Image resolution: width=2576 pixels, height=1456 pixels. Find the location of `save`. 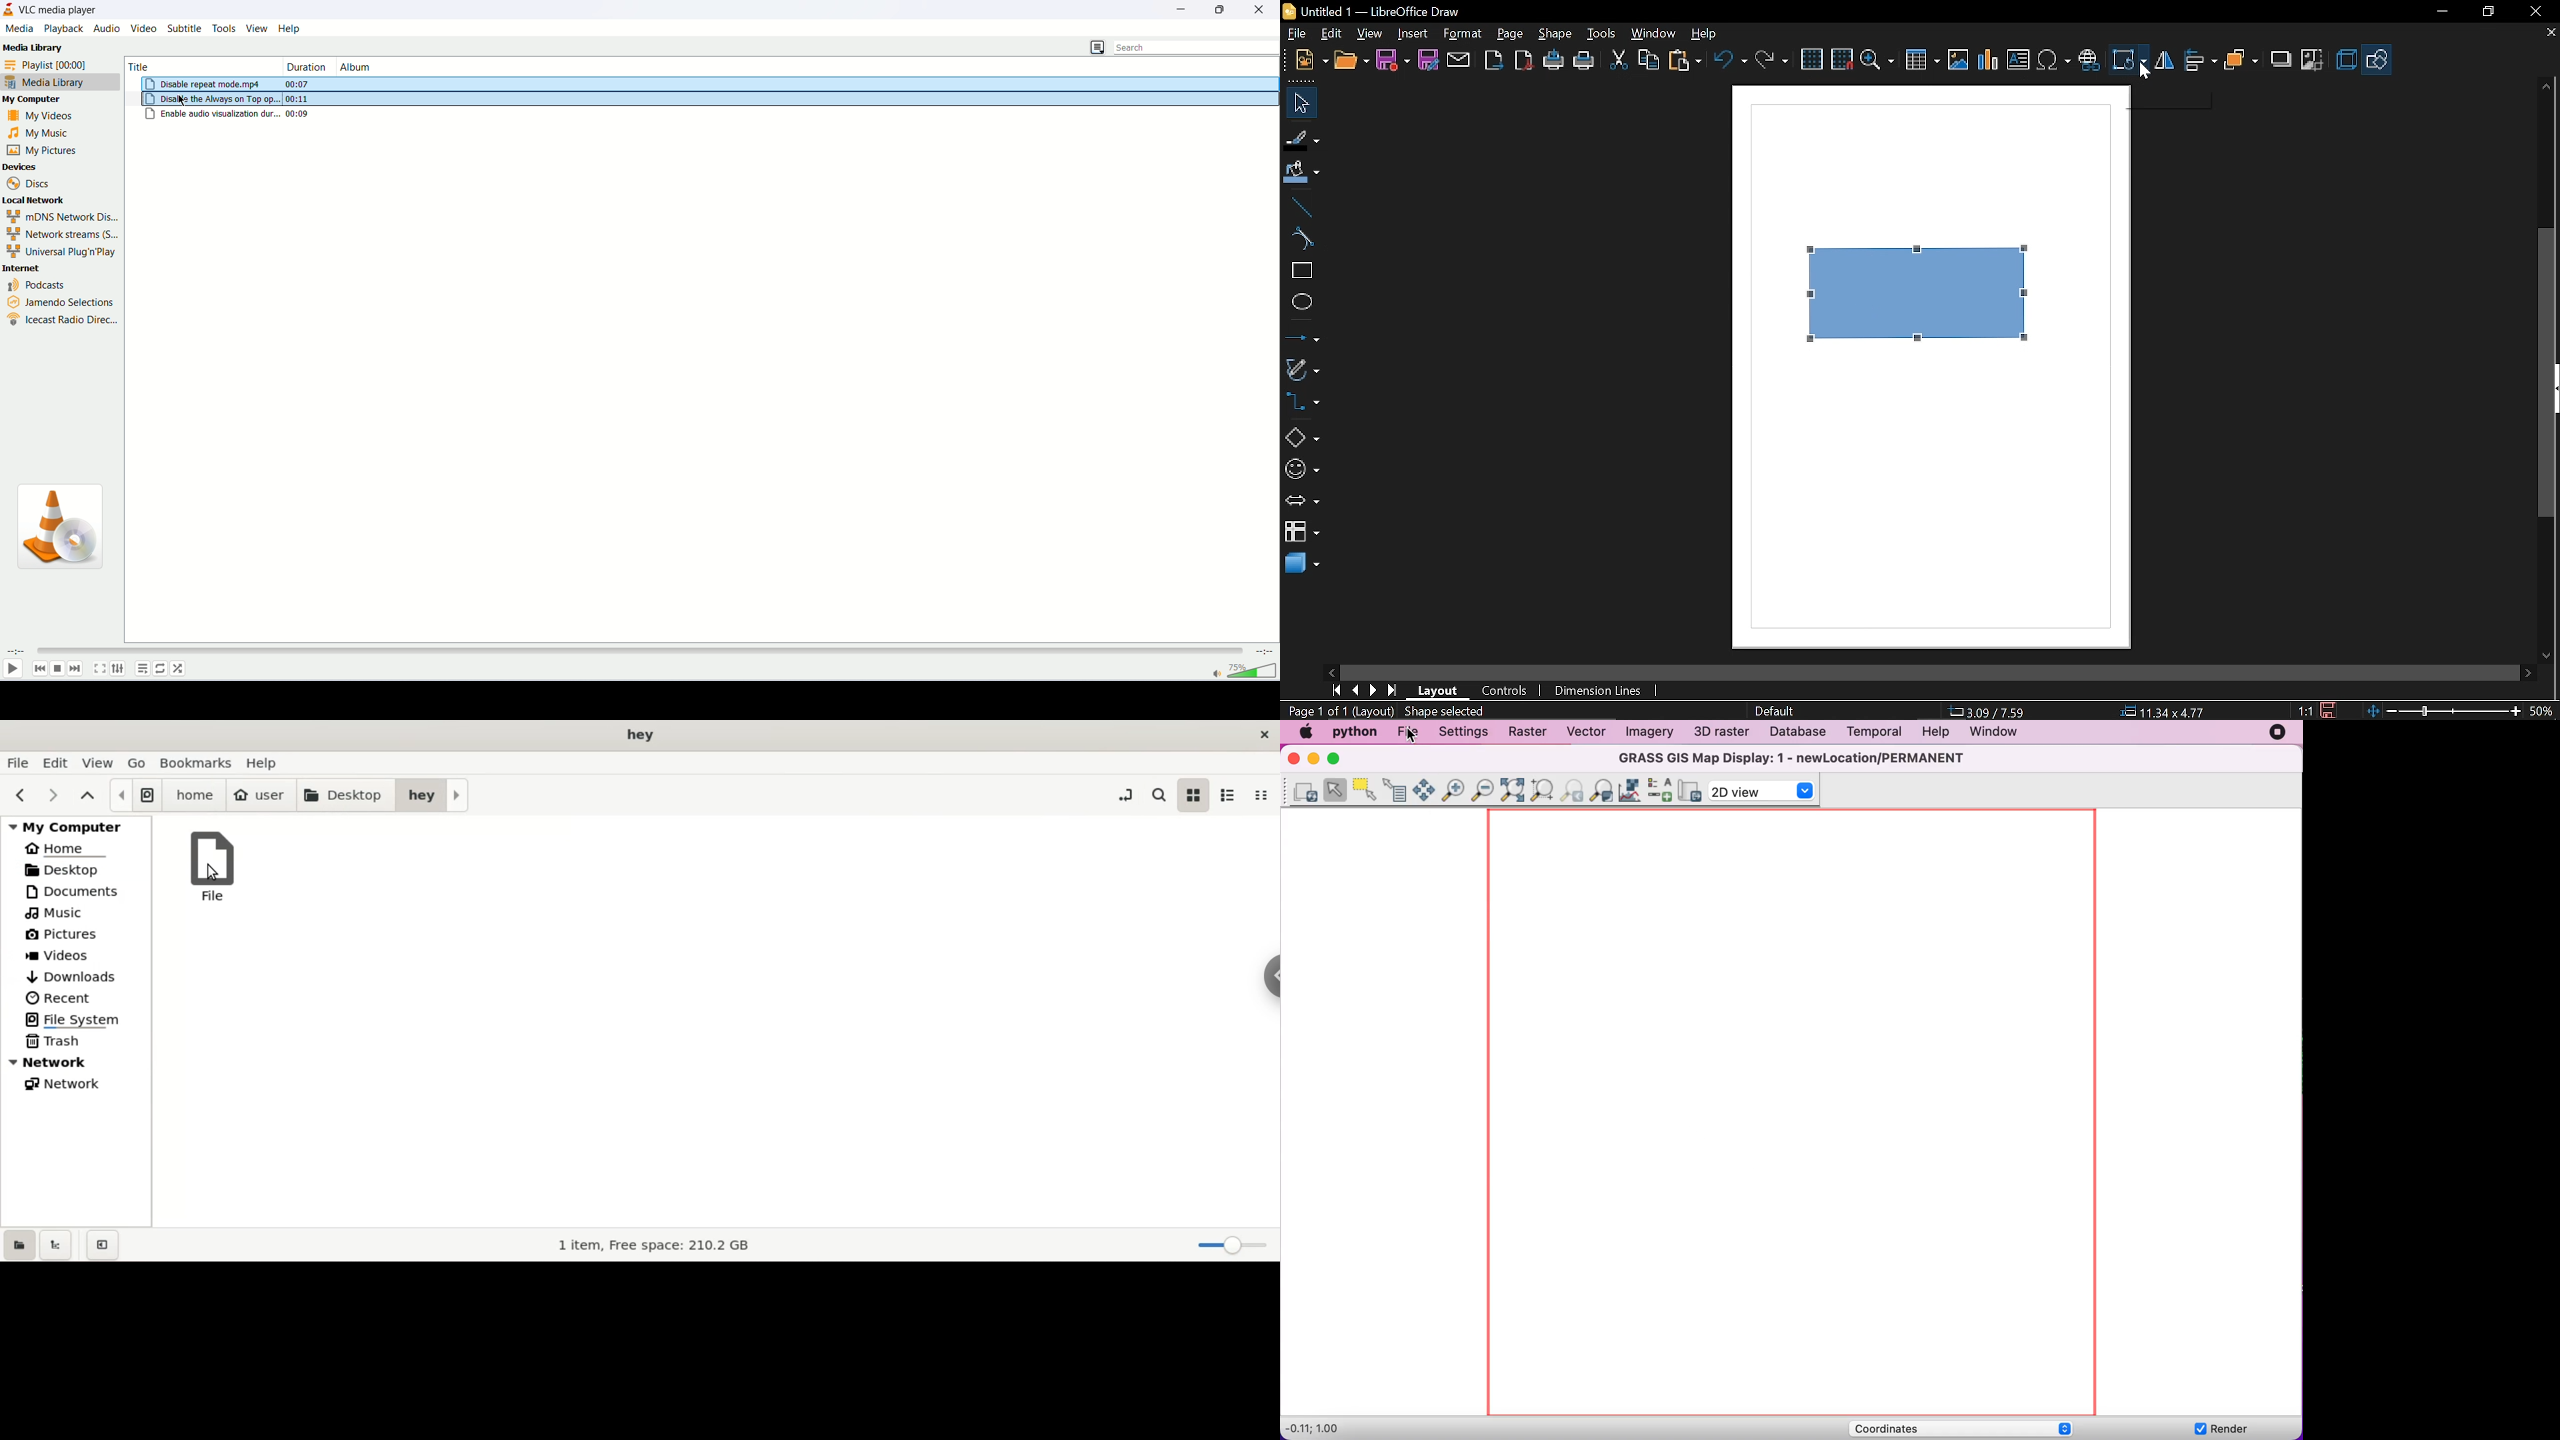

save is located at coordinates (2331, 709).